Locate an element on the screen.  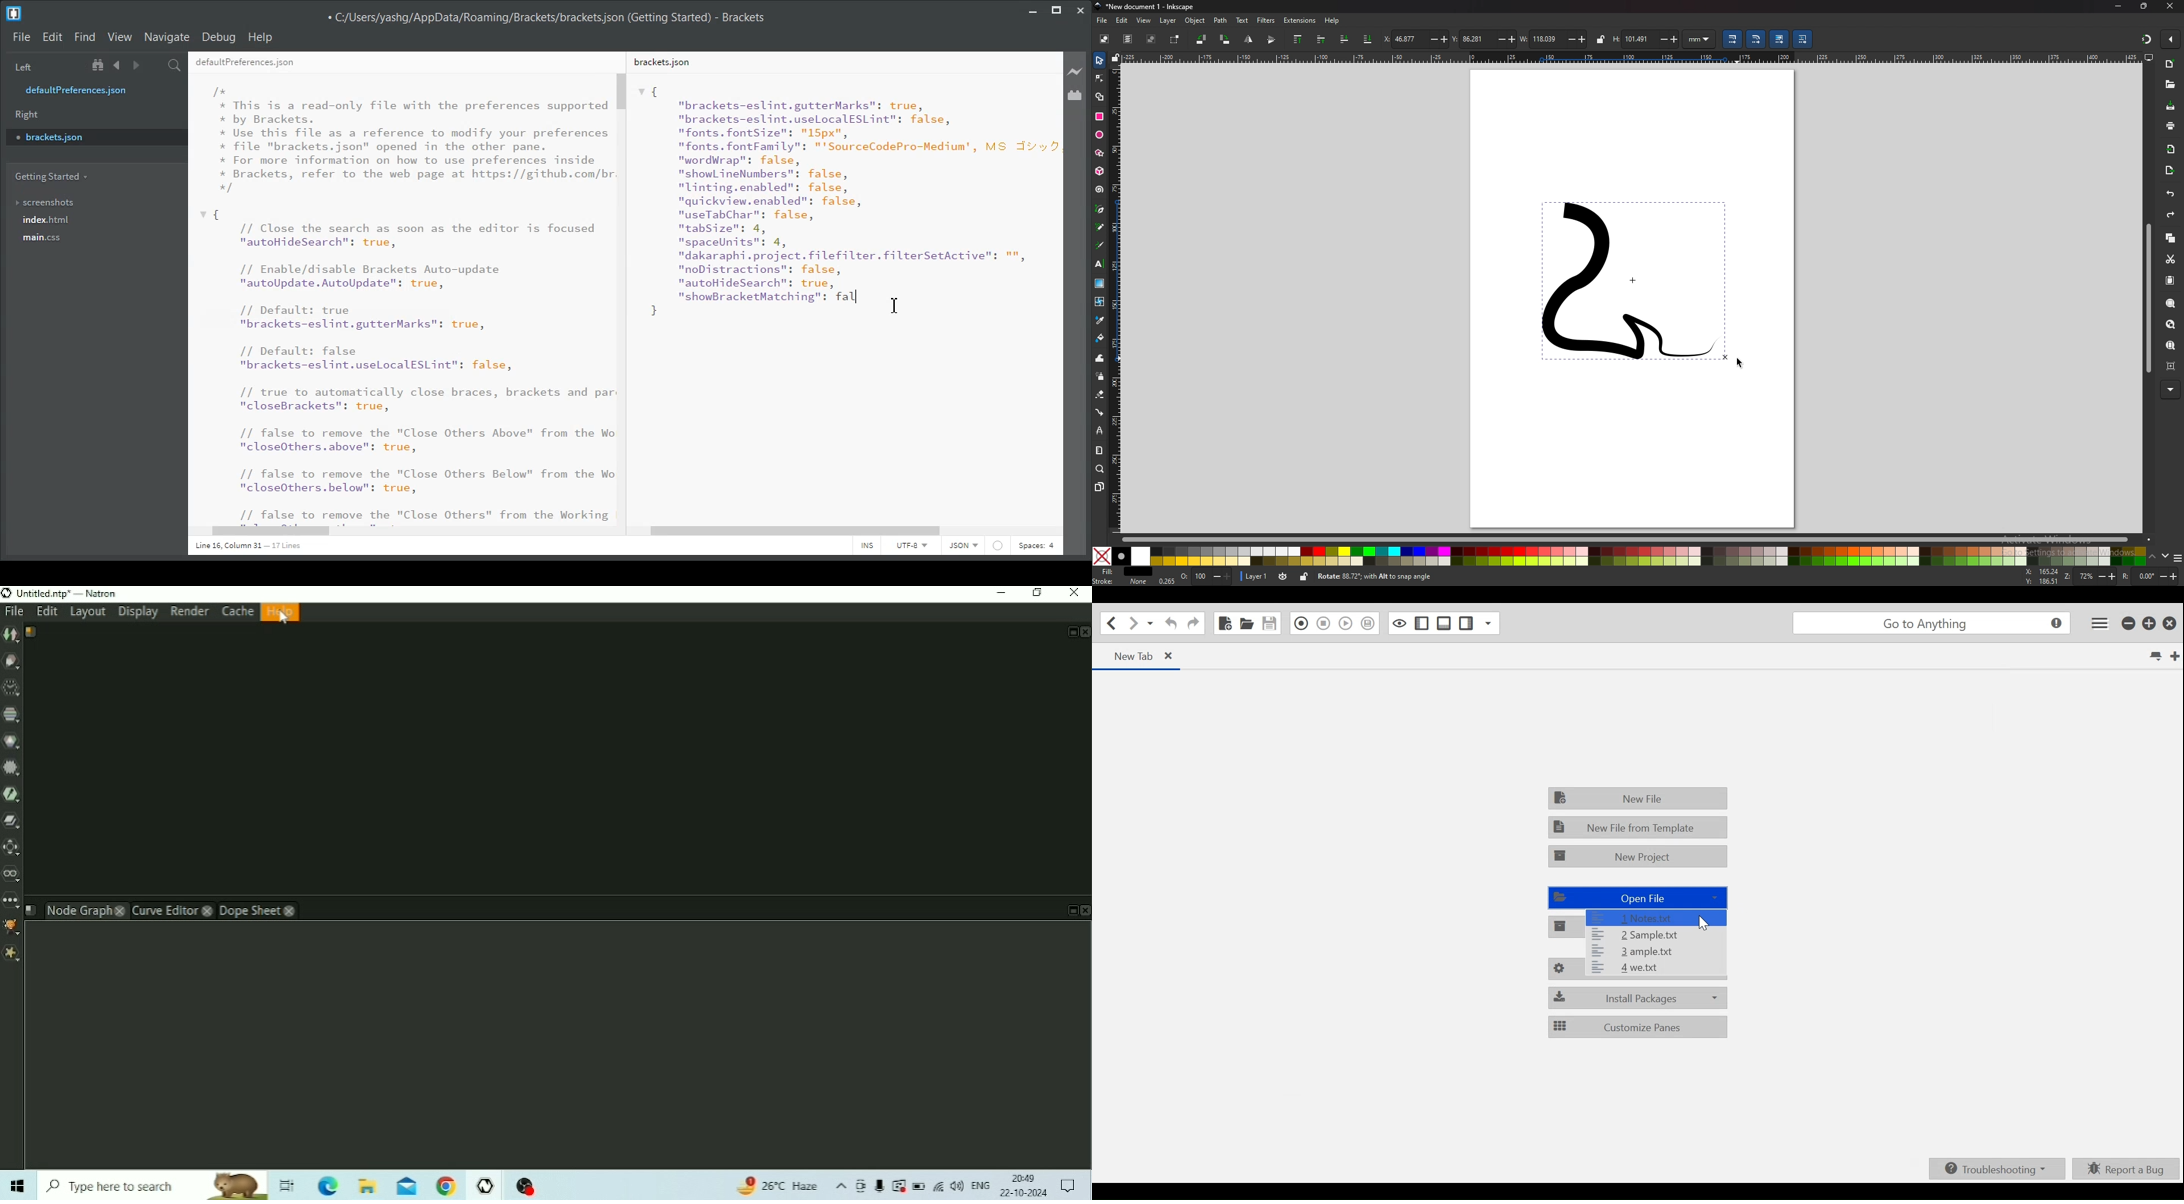
Split the editor vertically or Horizontally is located at coordinates (155, 65).